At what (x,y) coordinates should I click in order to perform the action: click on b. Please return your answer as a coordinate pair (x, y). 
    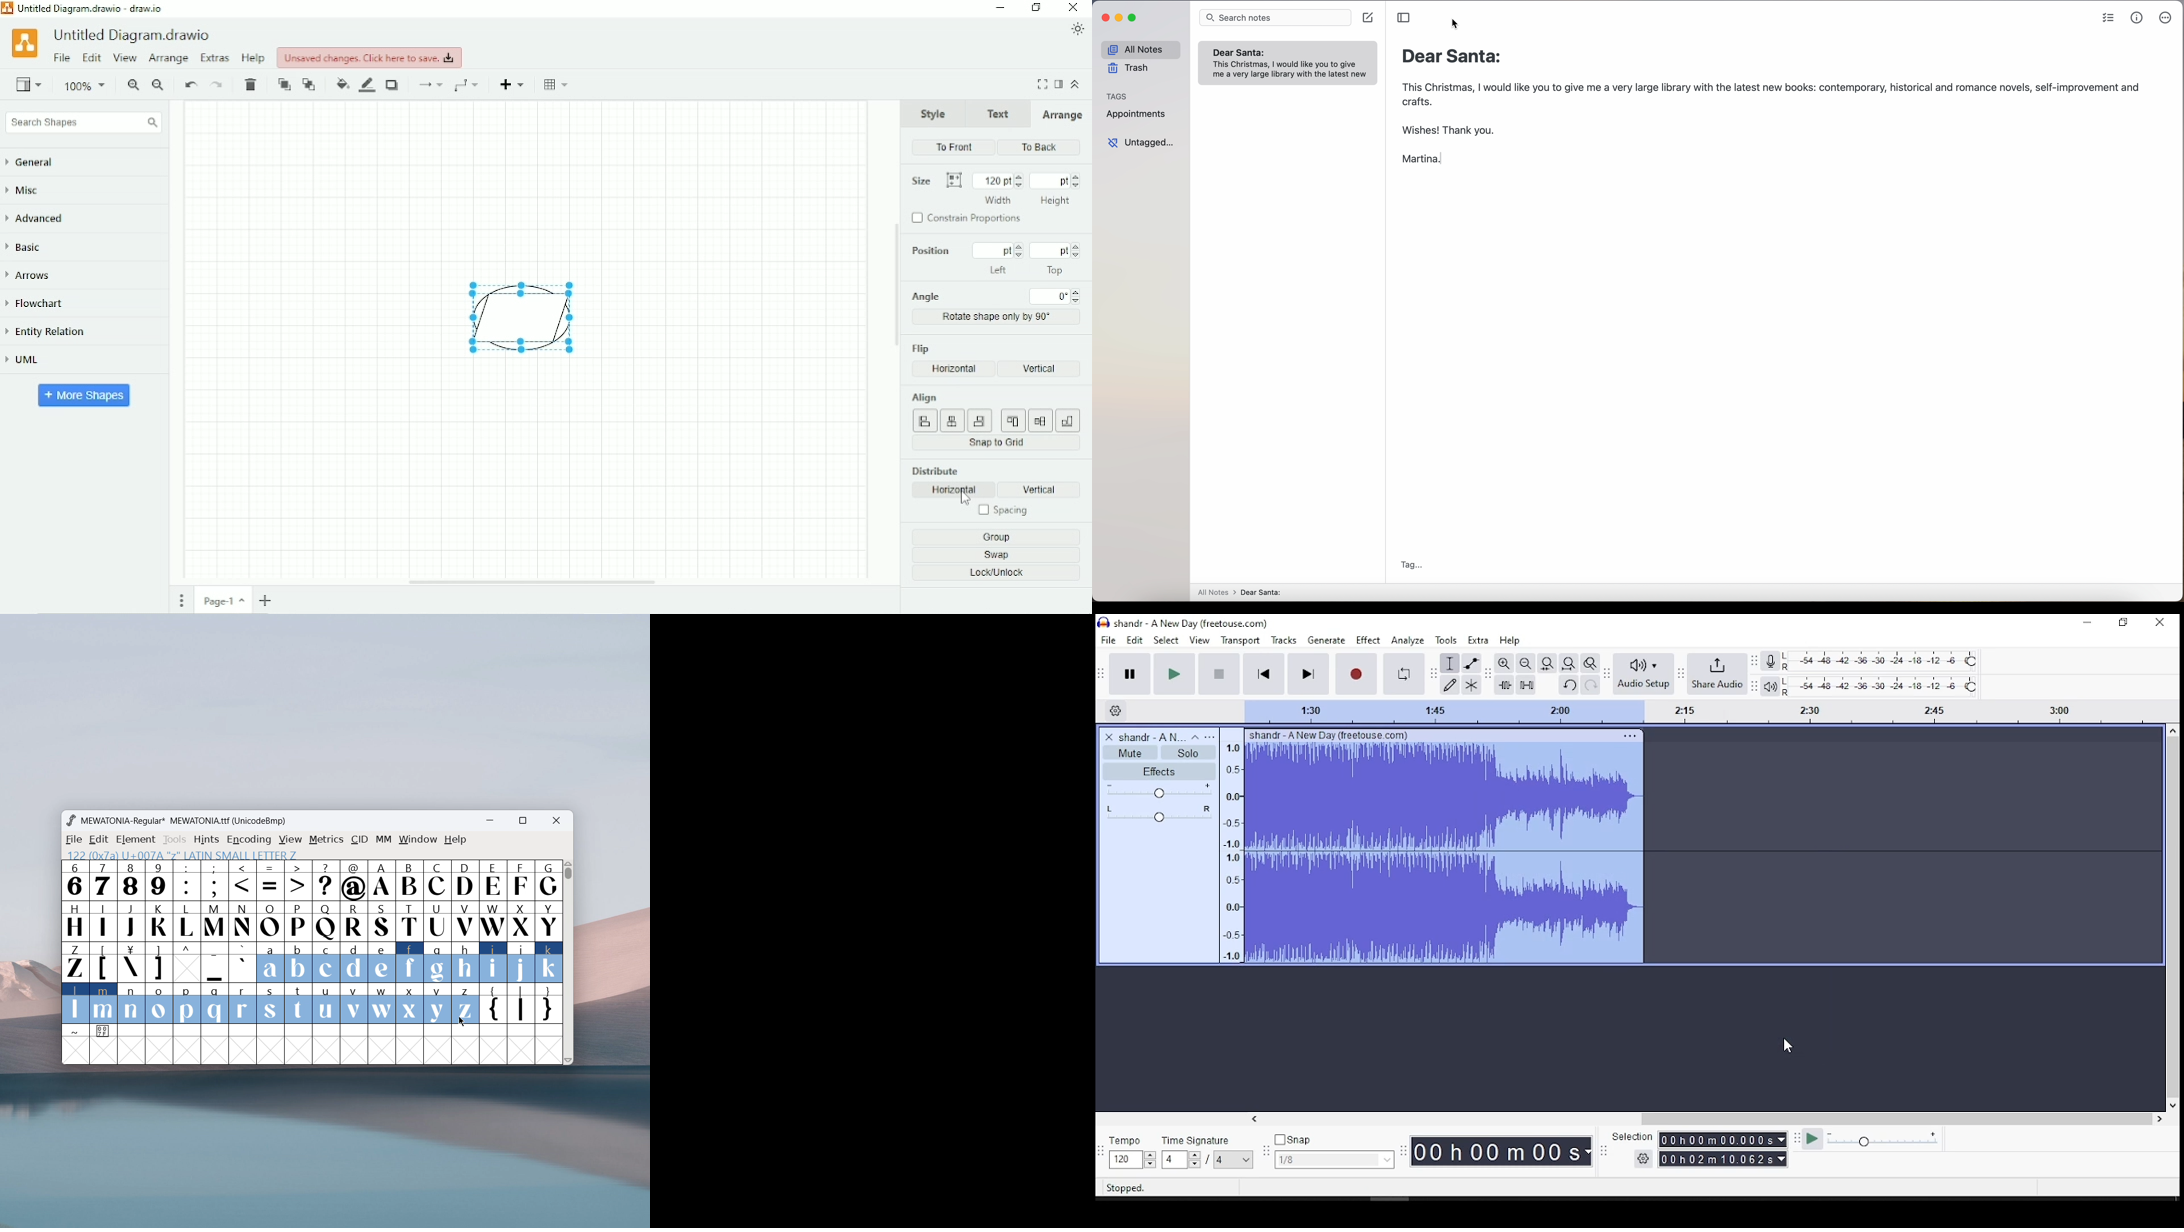
    Looking at the image, I should click on (298, 963).